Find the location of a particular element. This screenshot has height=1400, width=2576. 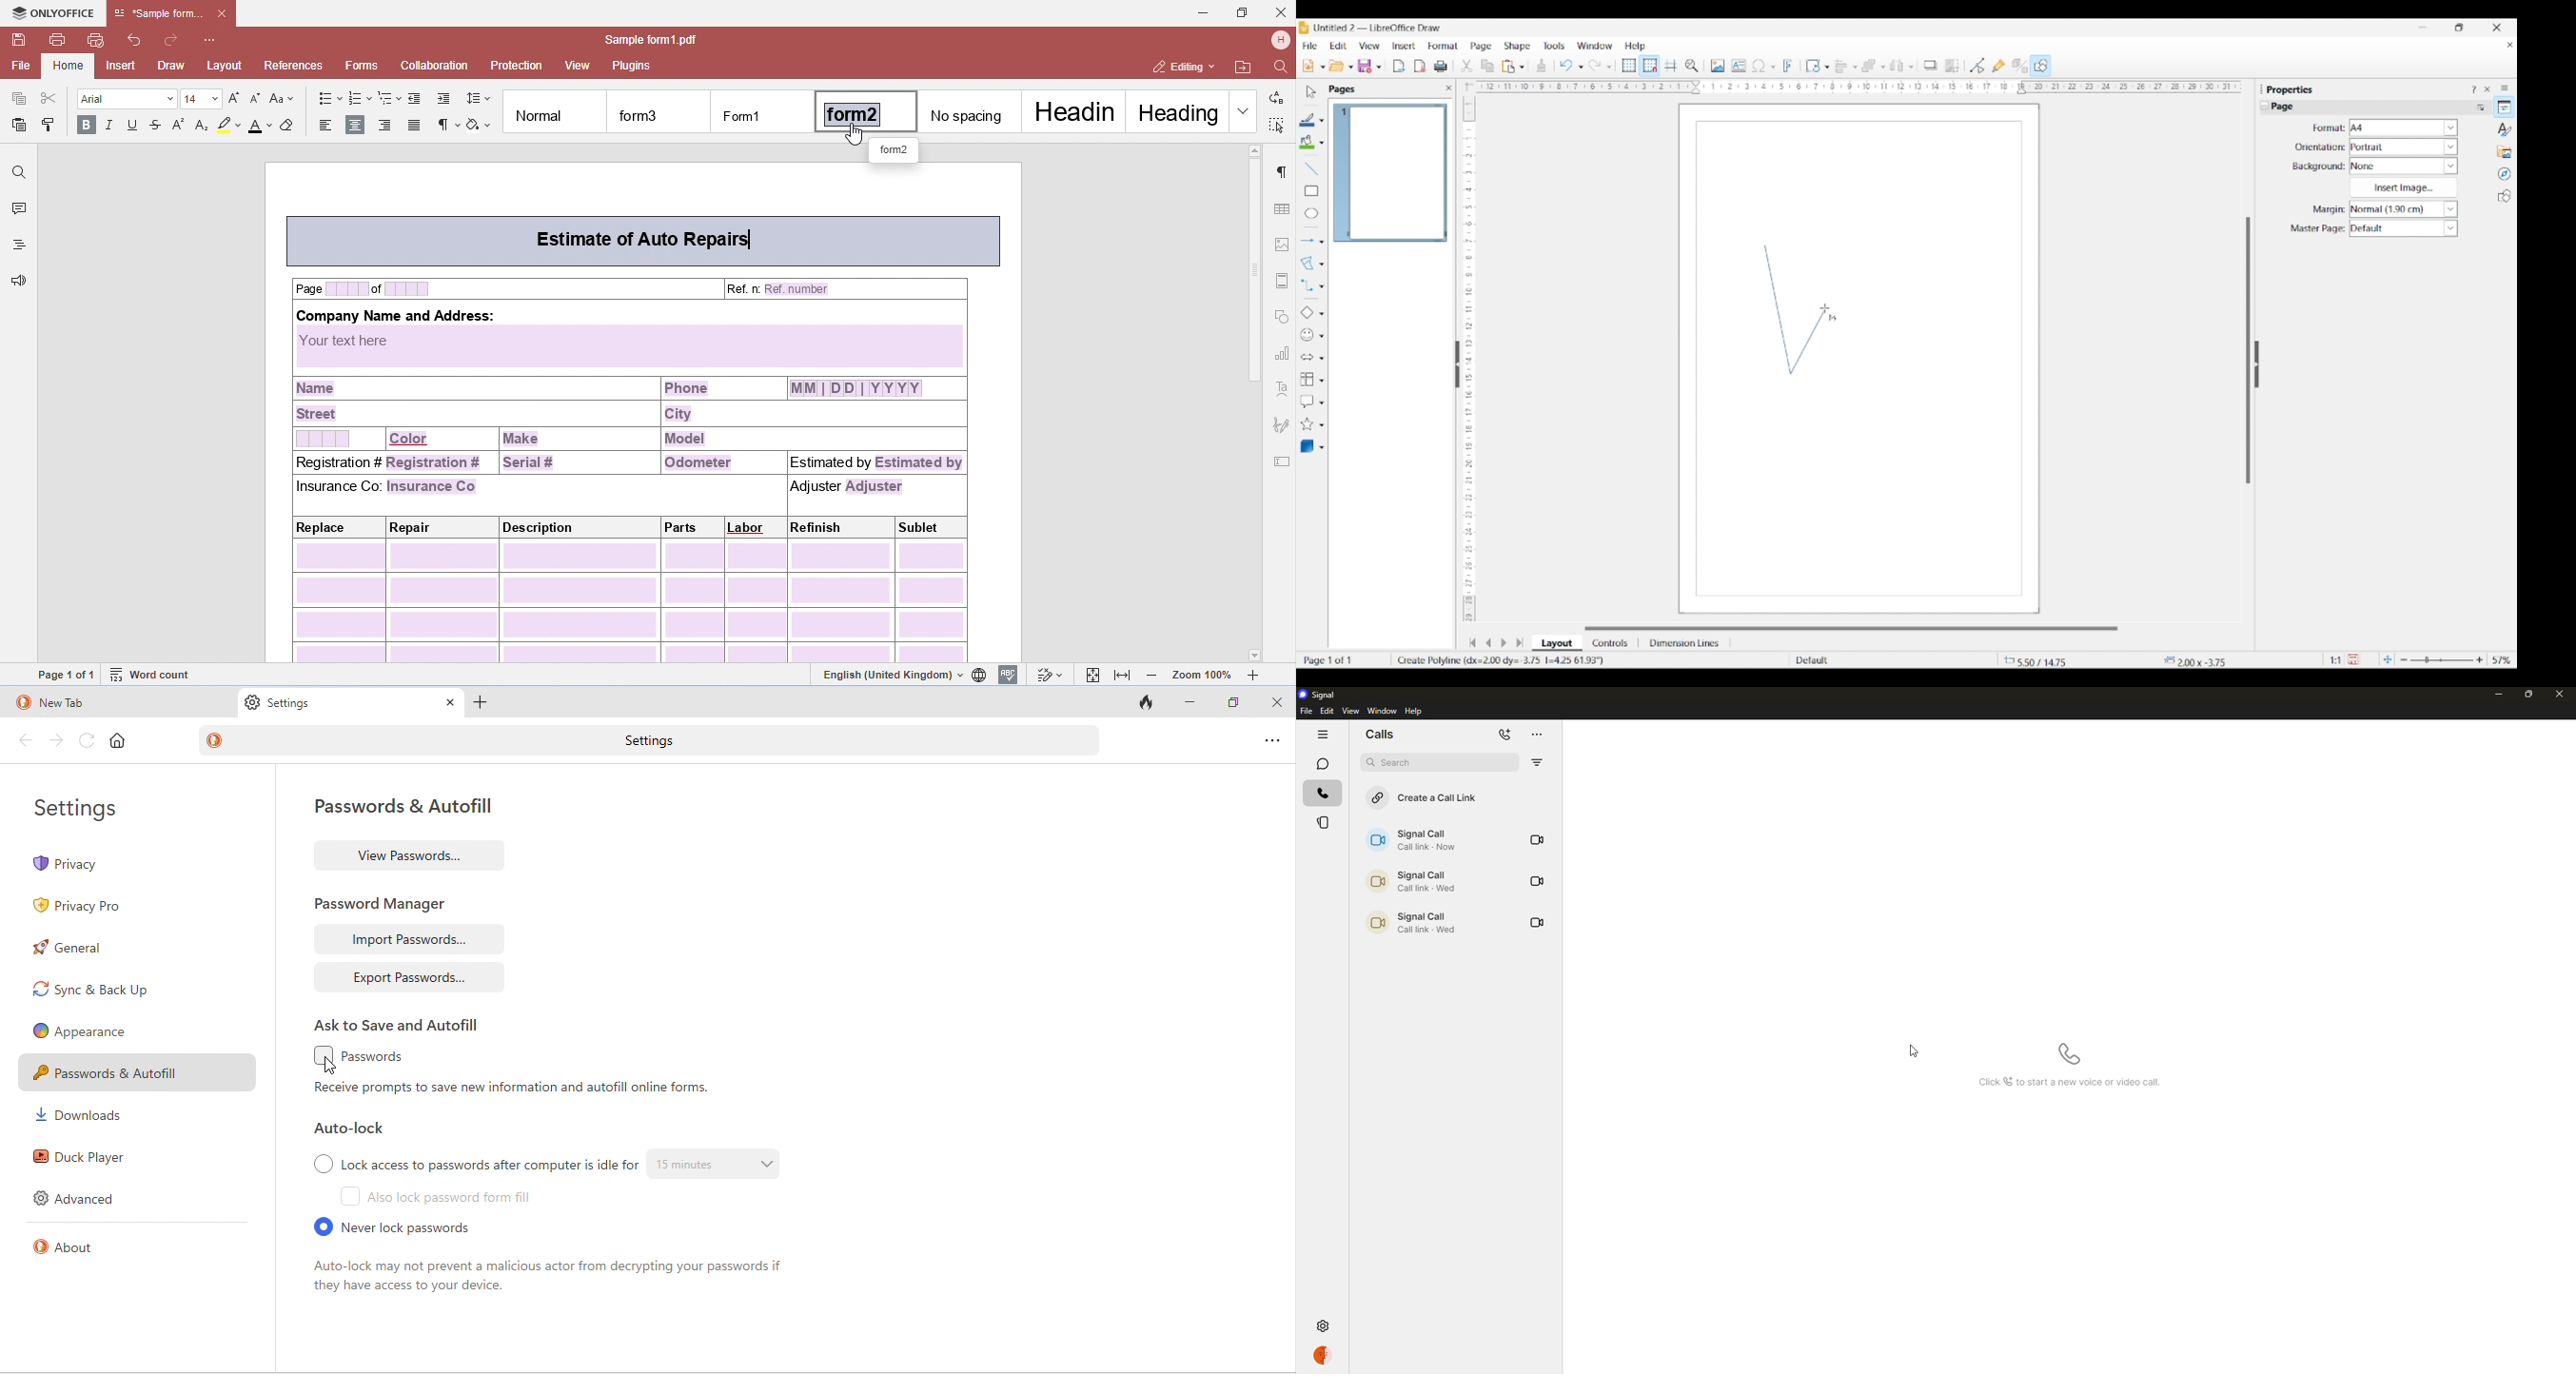

Styles is located at coordinates (2505, 129).